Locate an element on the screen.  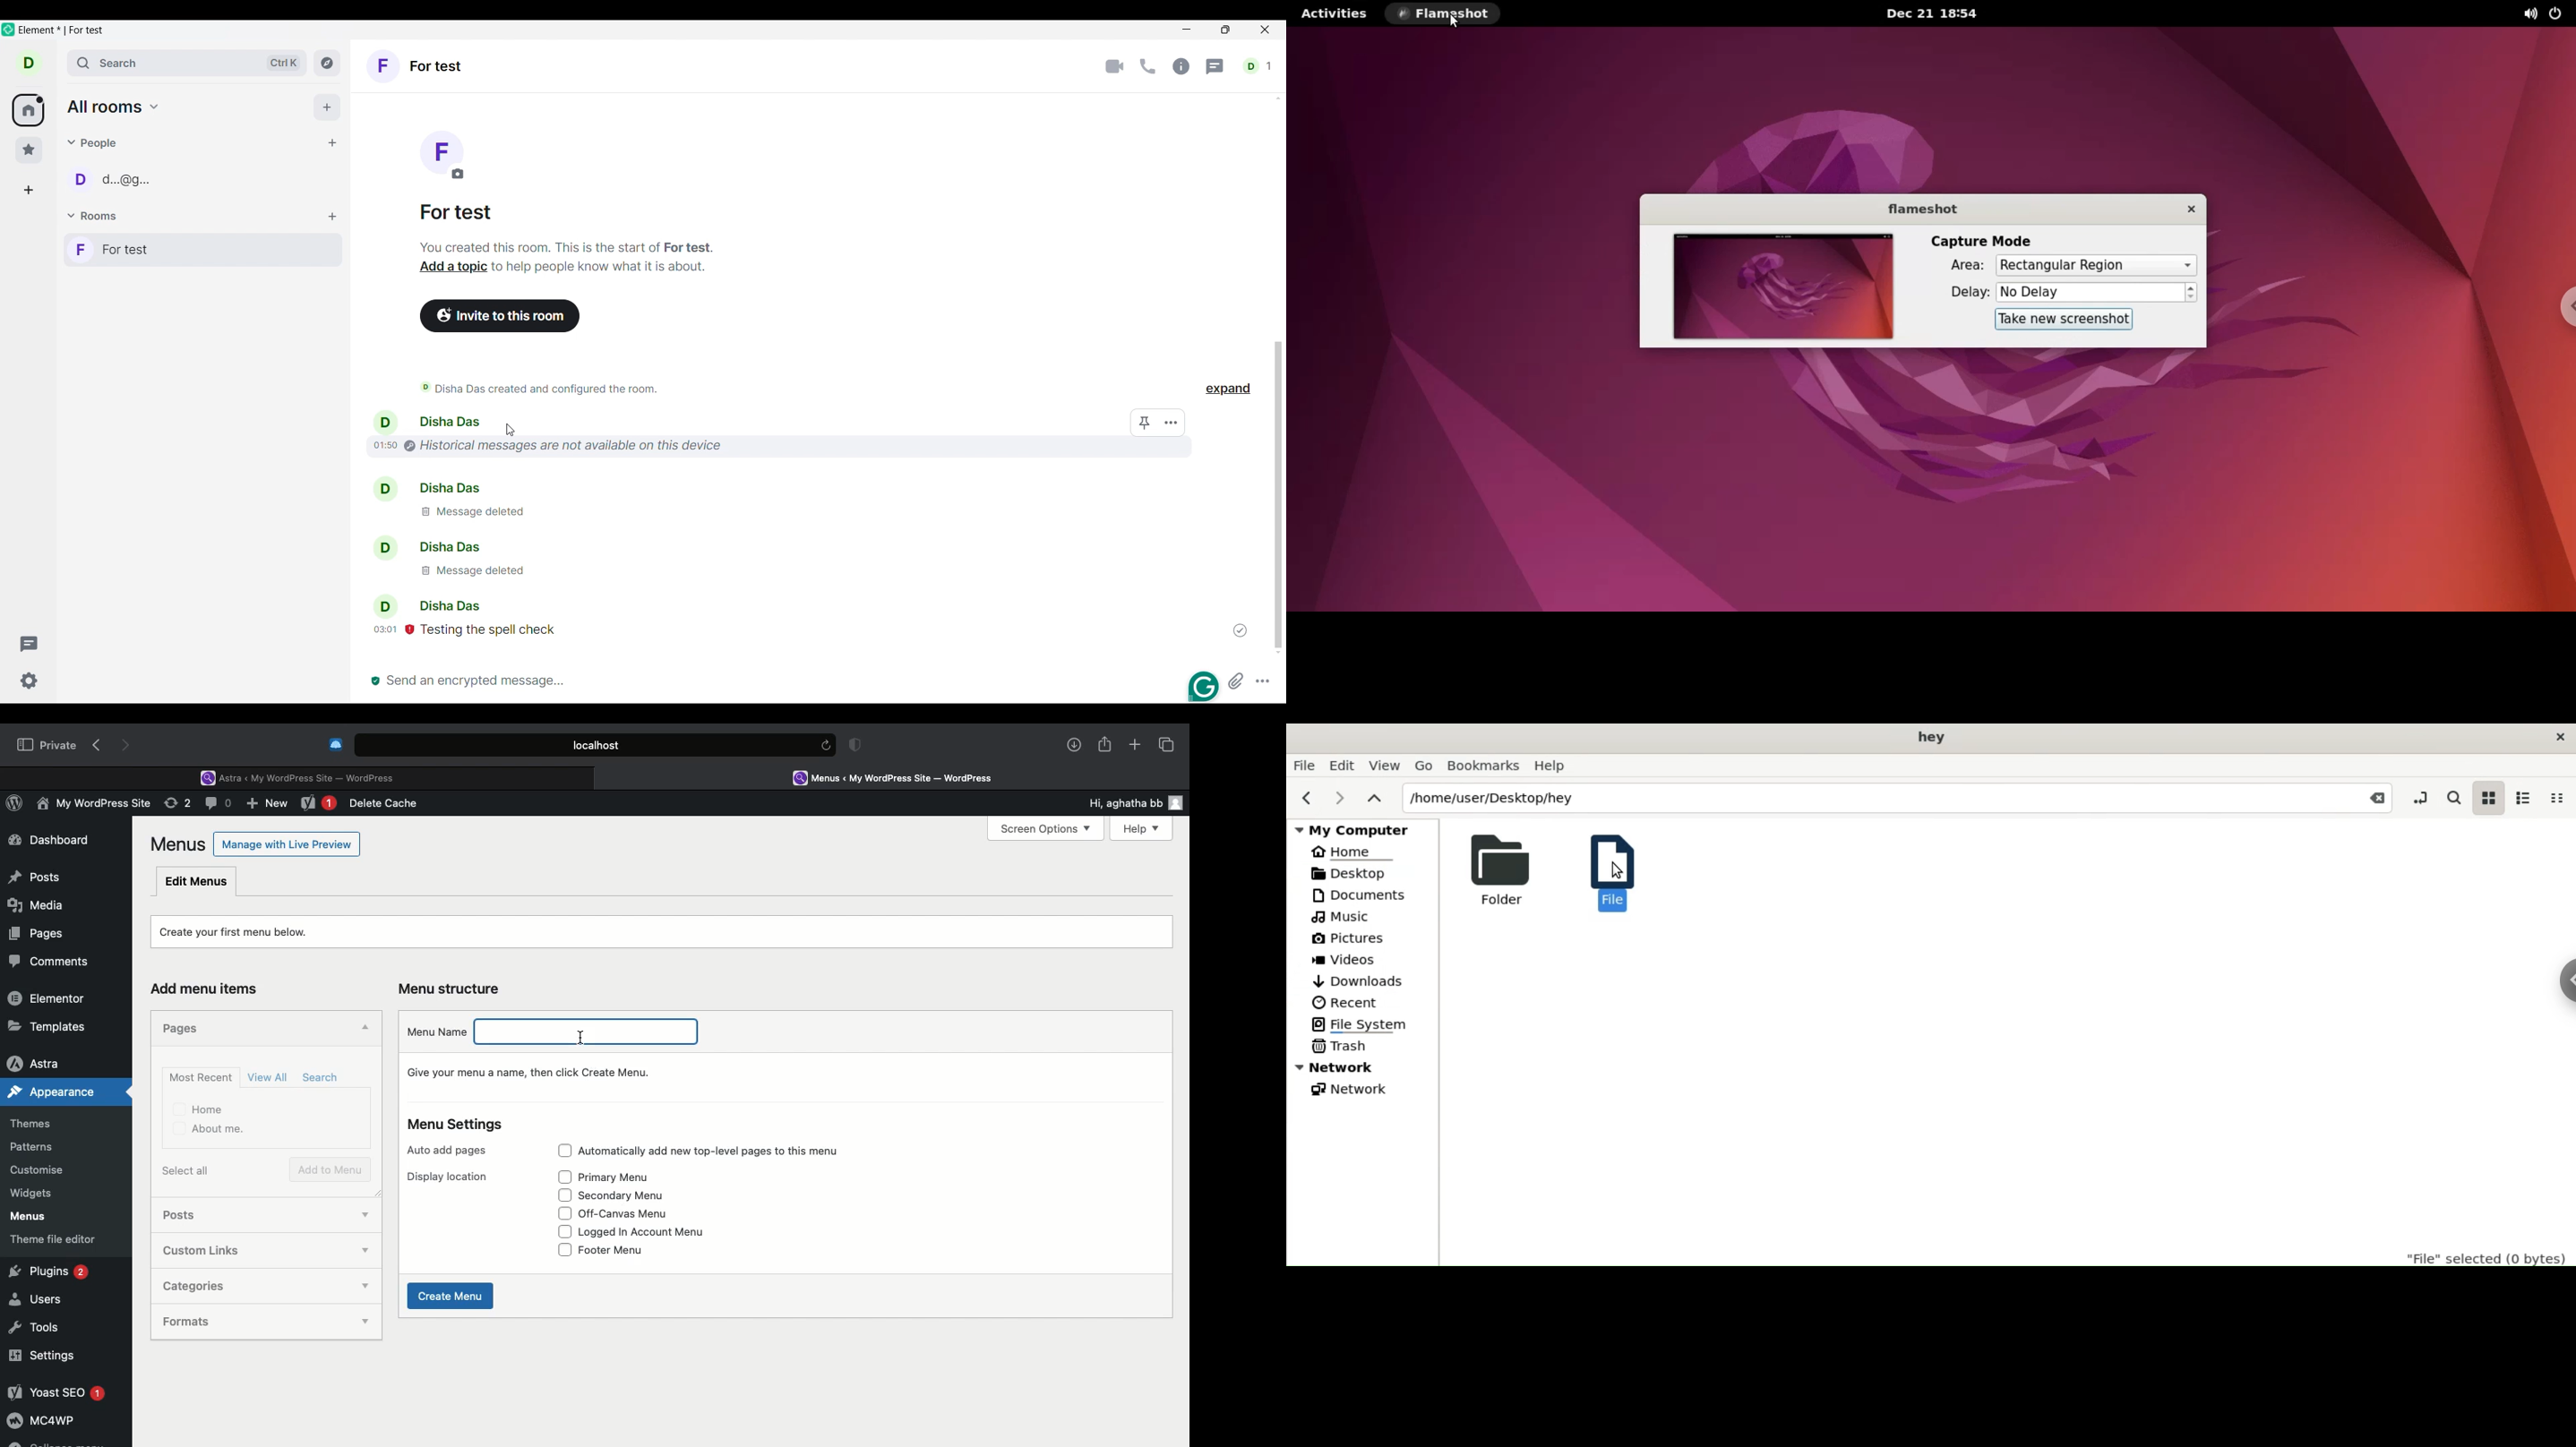
Call is located at coordinates (1148, 66).